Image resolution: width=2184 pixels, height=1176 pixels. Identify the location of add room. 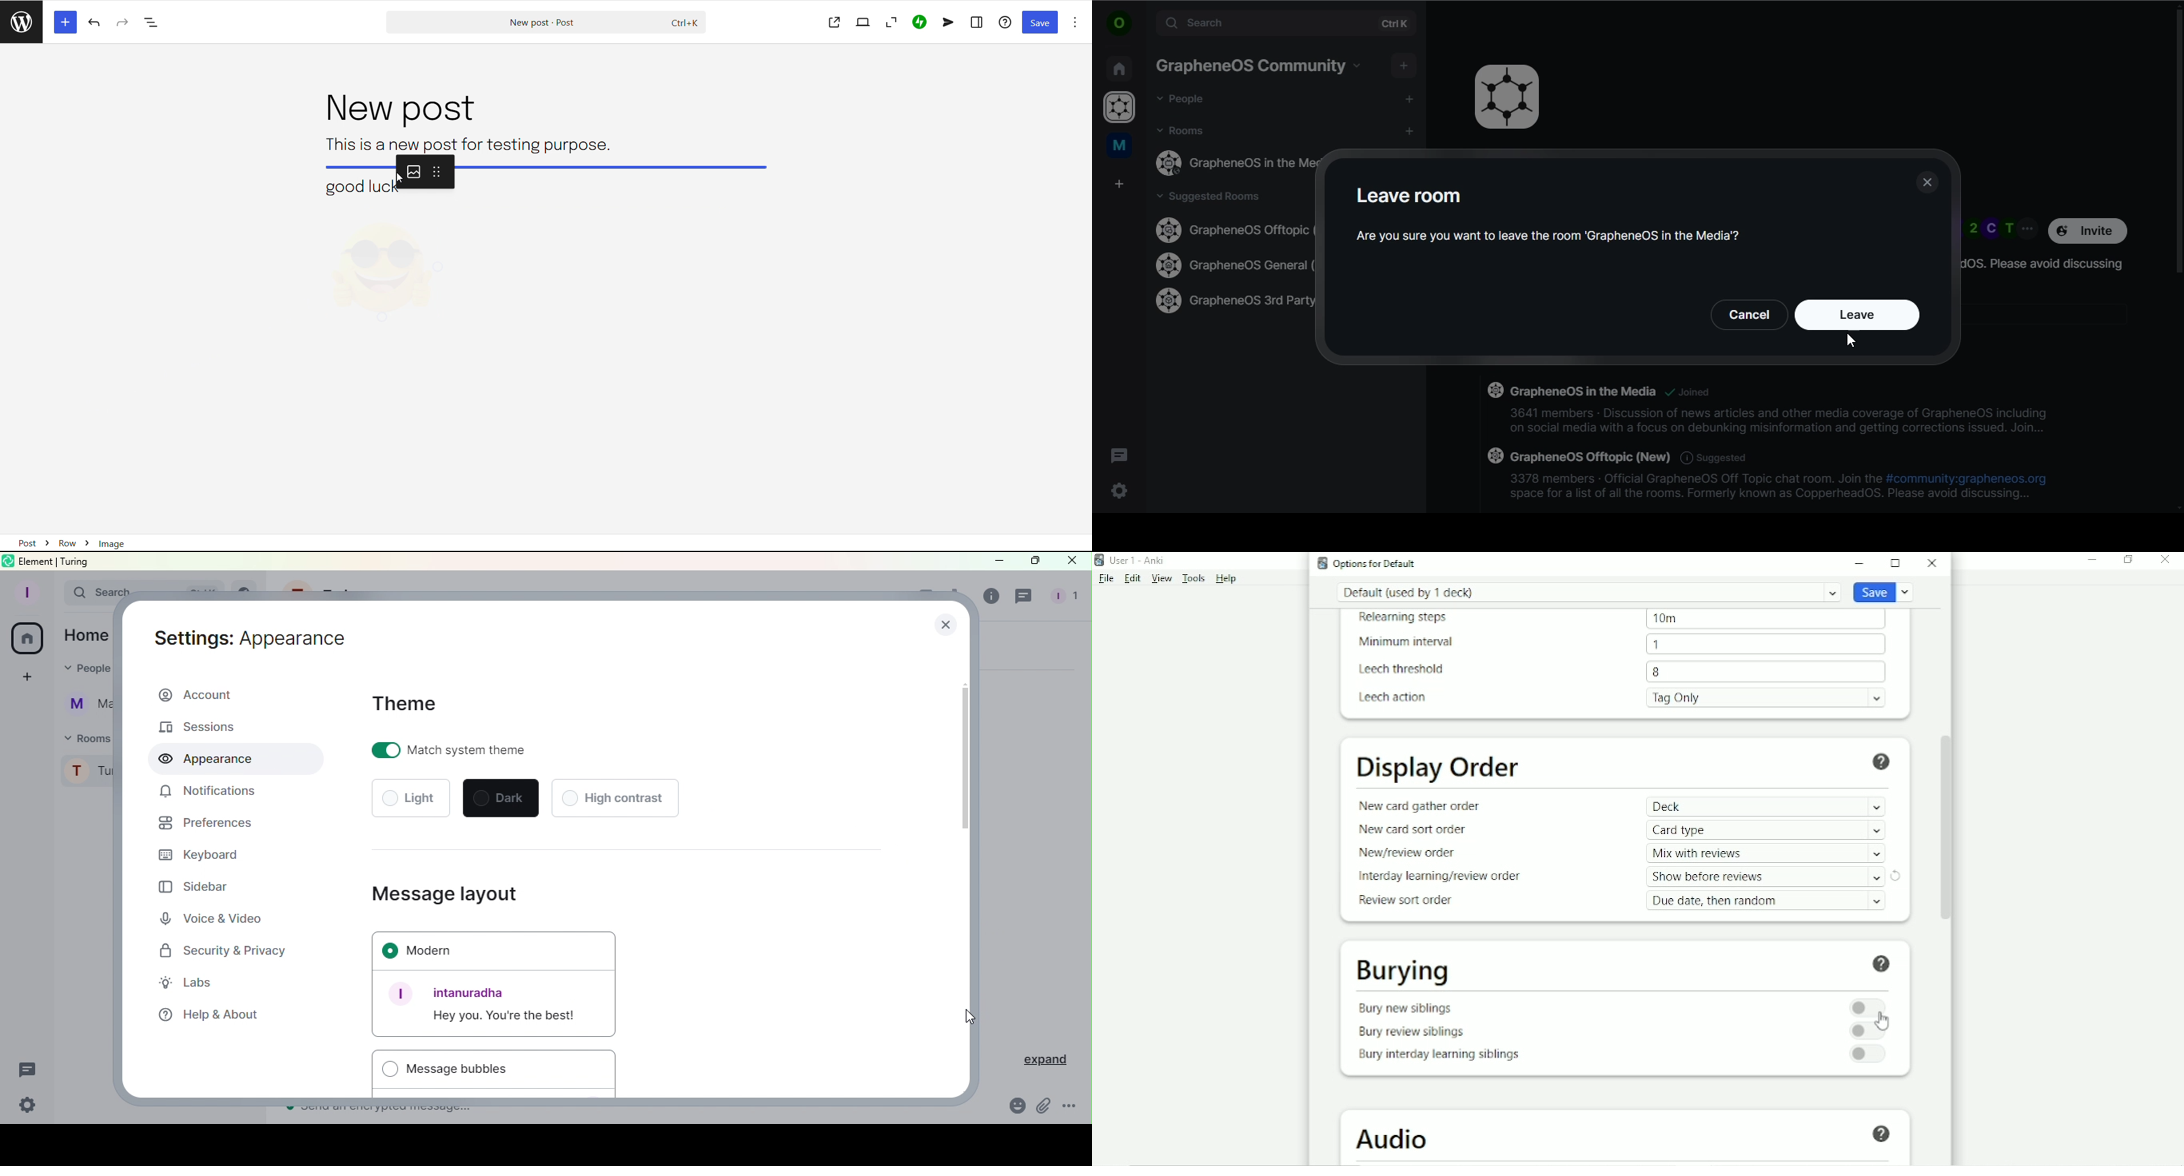
(1412, 132).